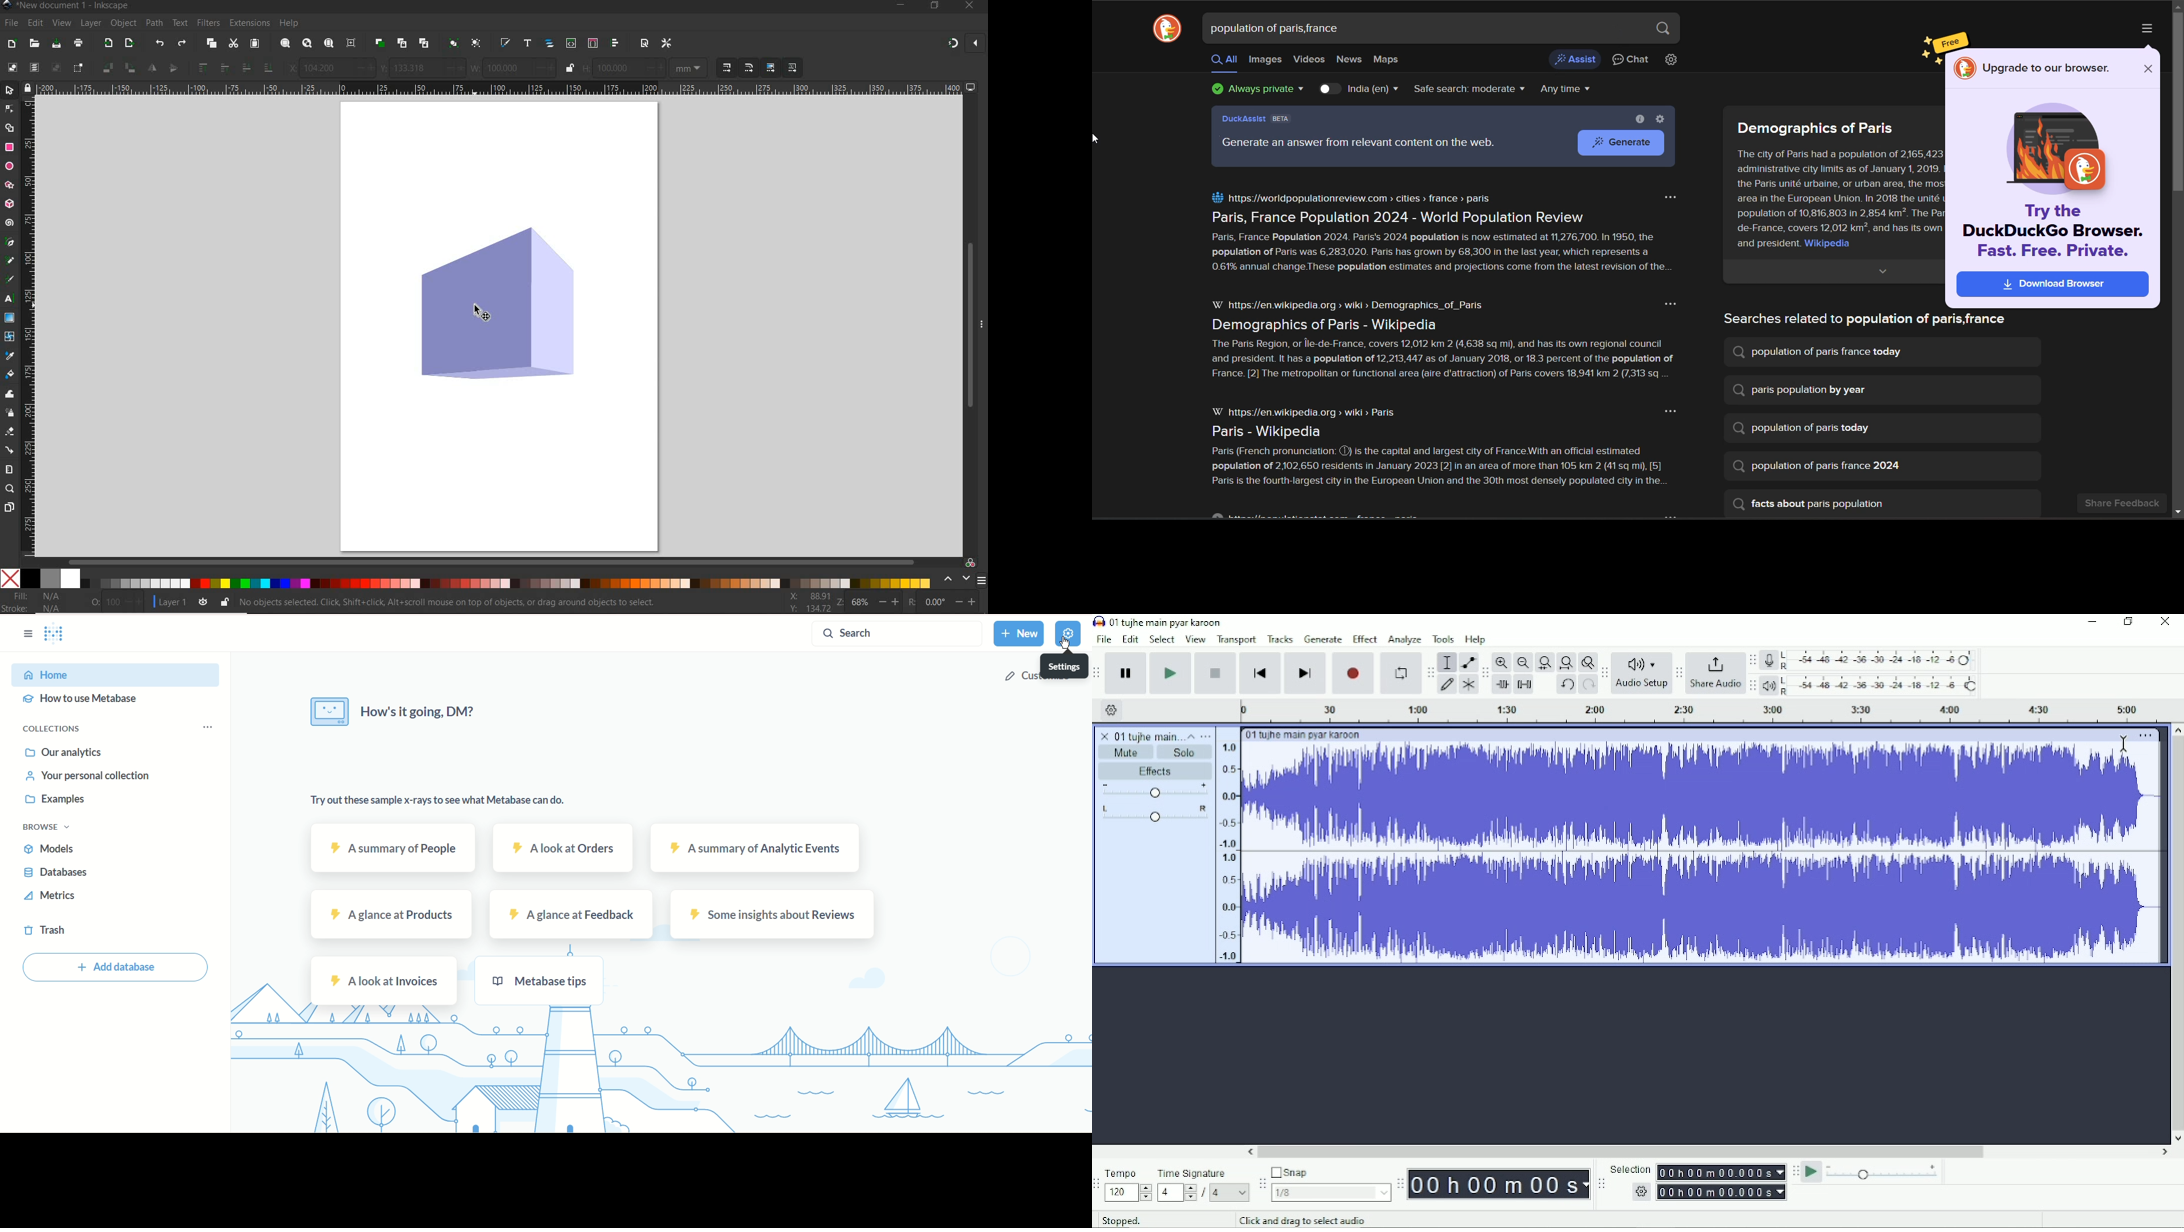 The width and height of the screenshot is (2184, 1232). Describe the element at coordinates (475, 68) in the screenshot. I see `WEIGHT OF SELECTION` at that location.